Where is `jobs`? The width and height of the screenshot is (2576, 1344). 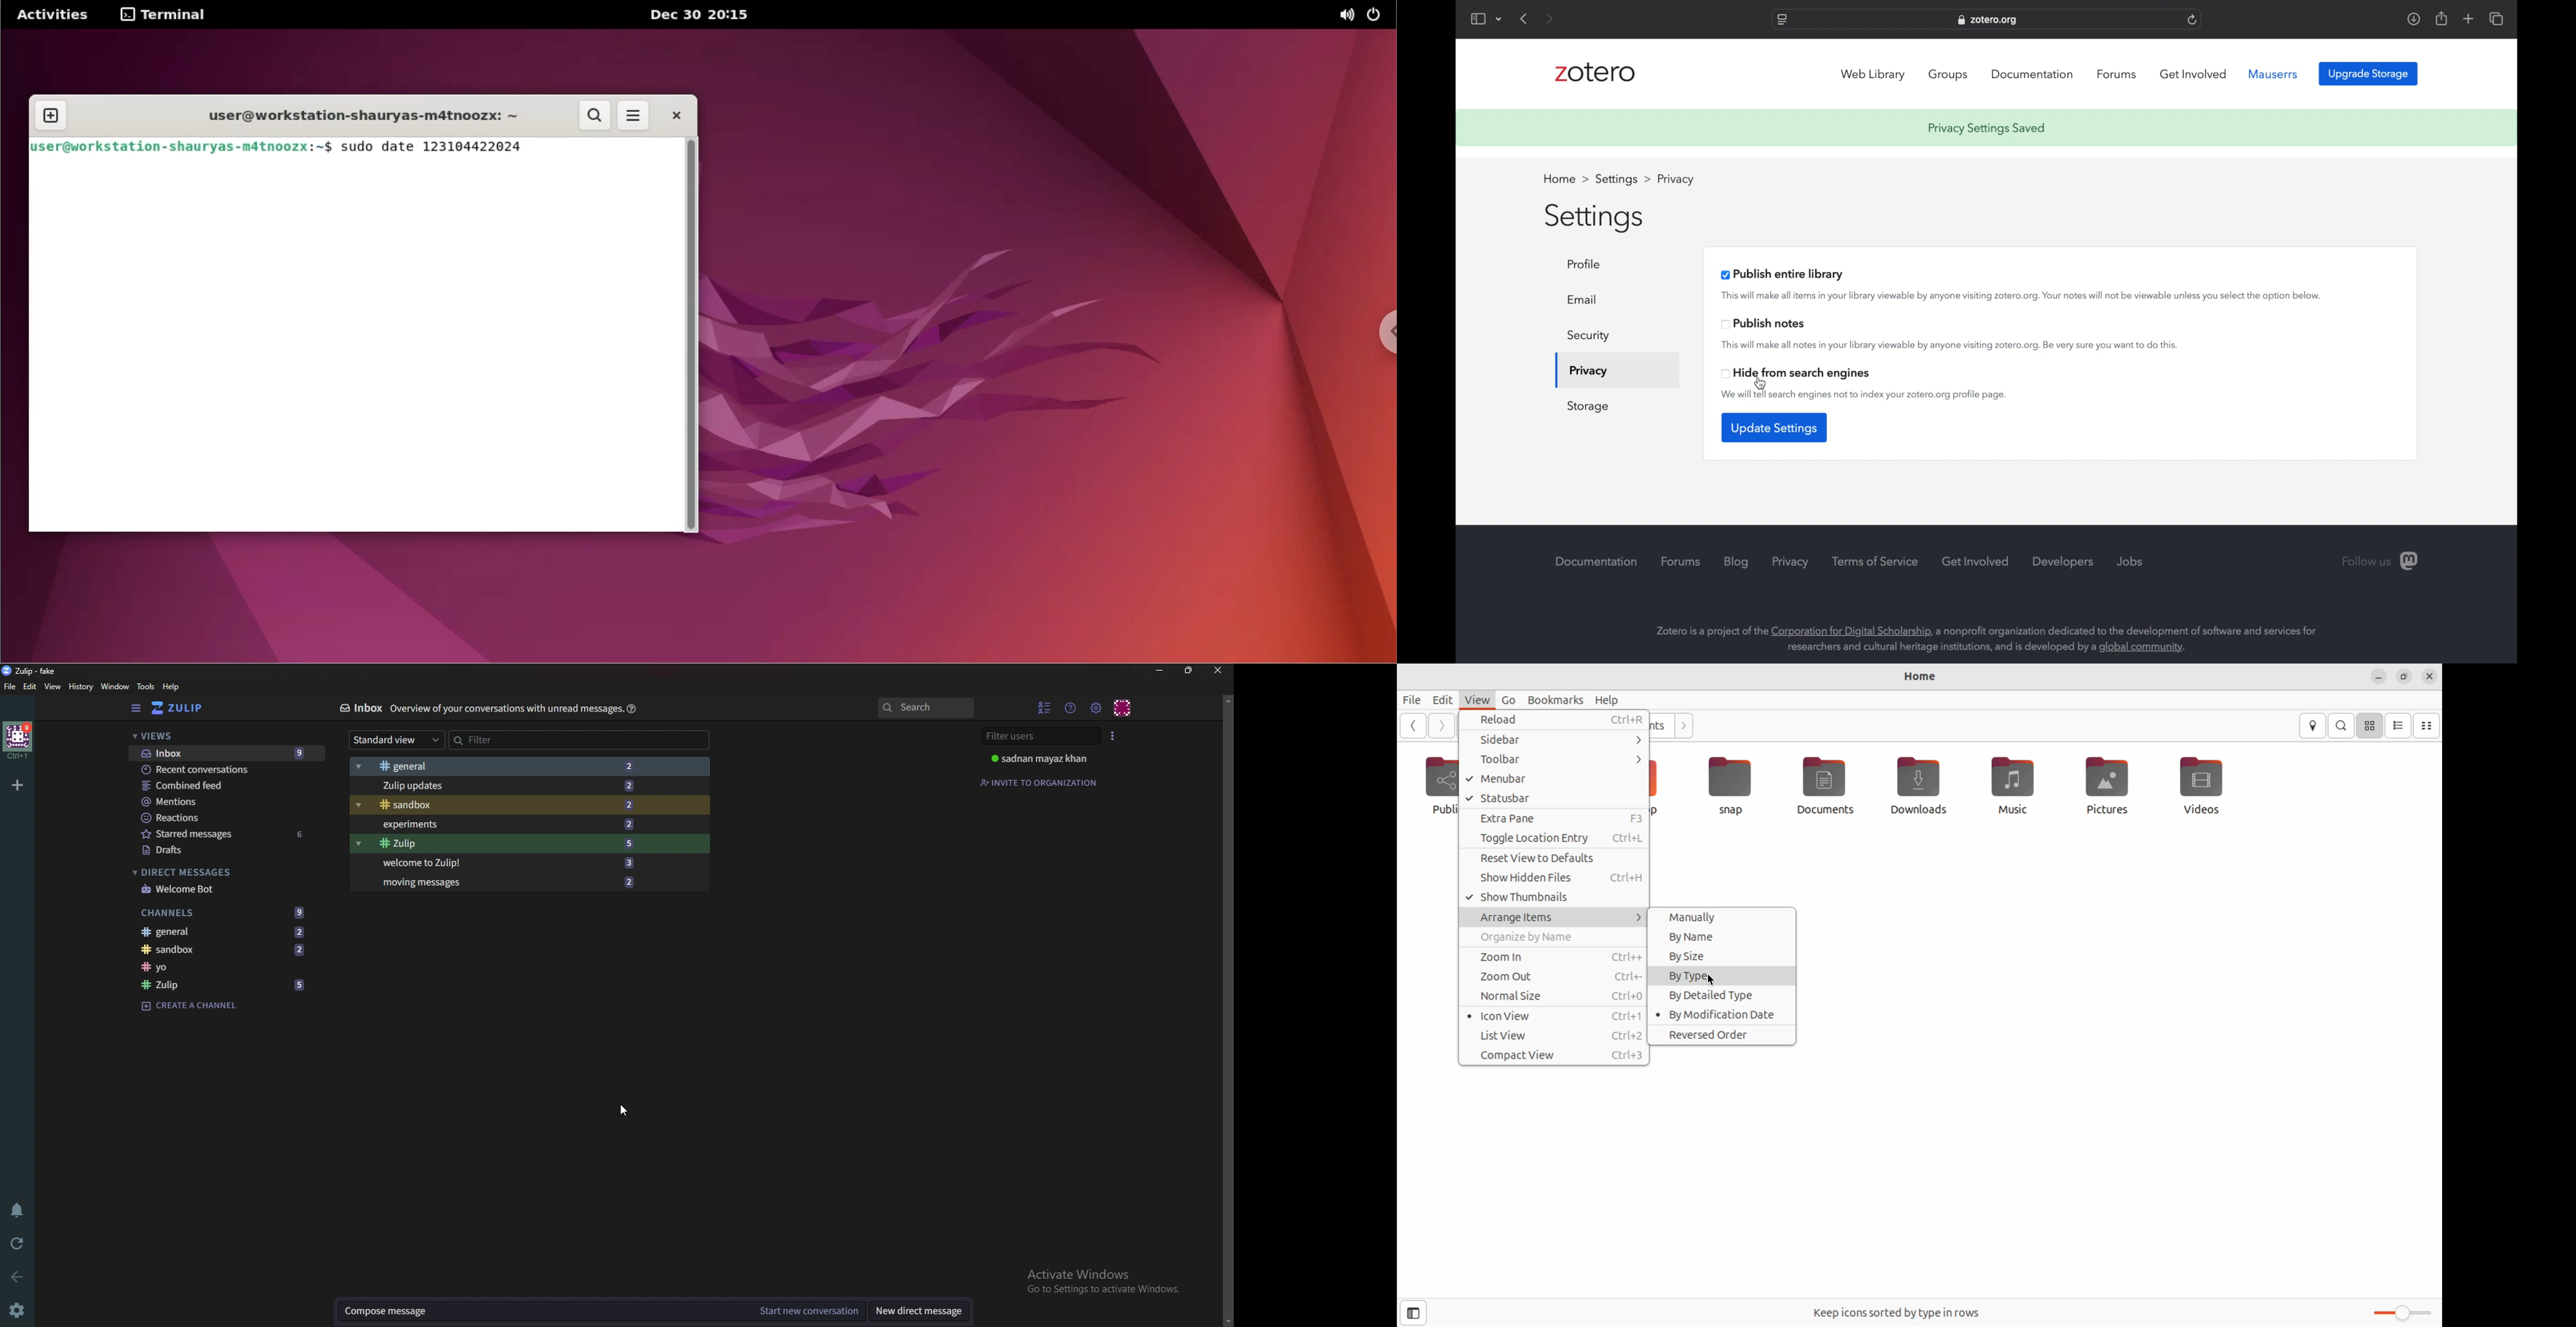 jobs is located at coordinates (2130, 560).